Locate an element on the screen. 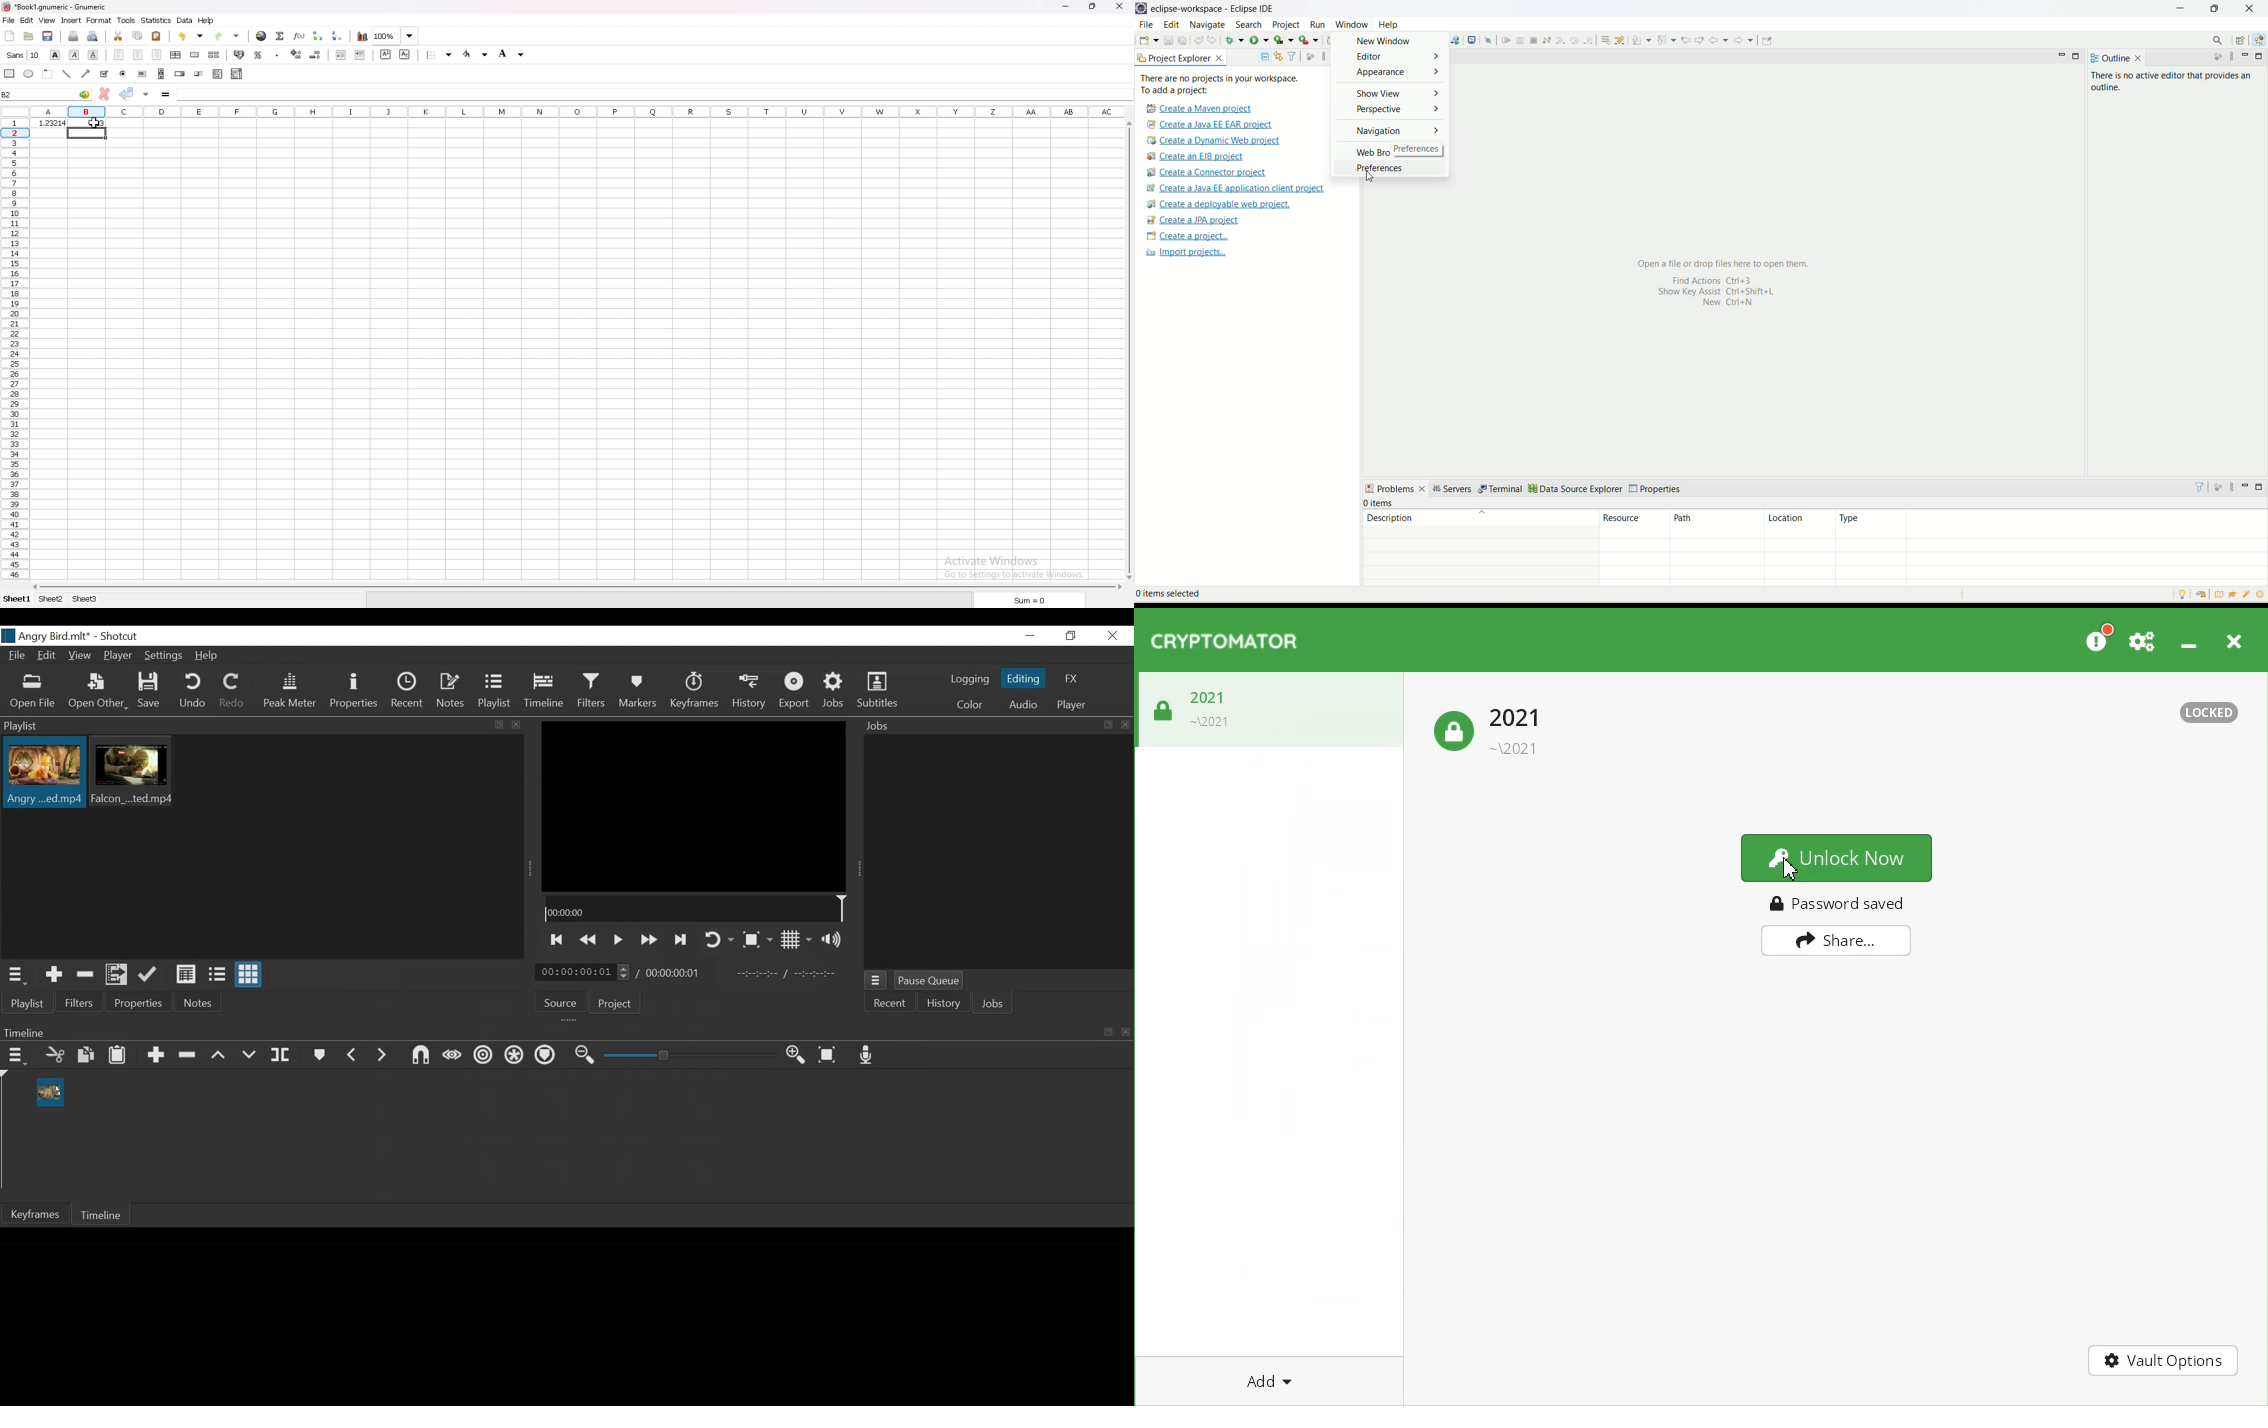  Export is located at coordinates (796, 692).